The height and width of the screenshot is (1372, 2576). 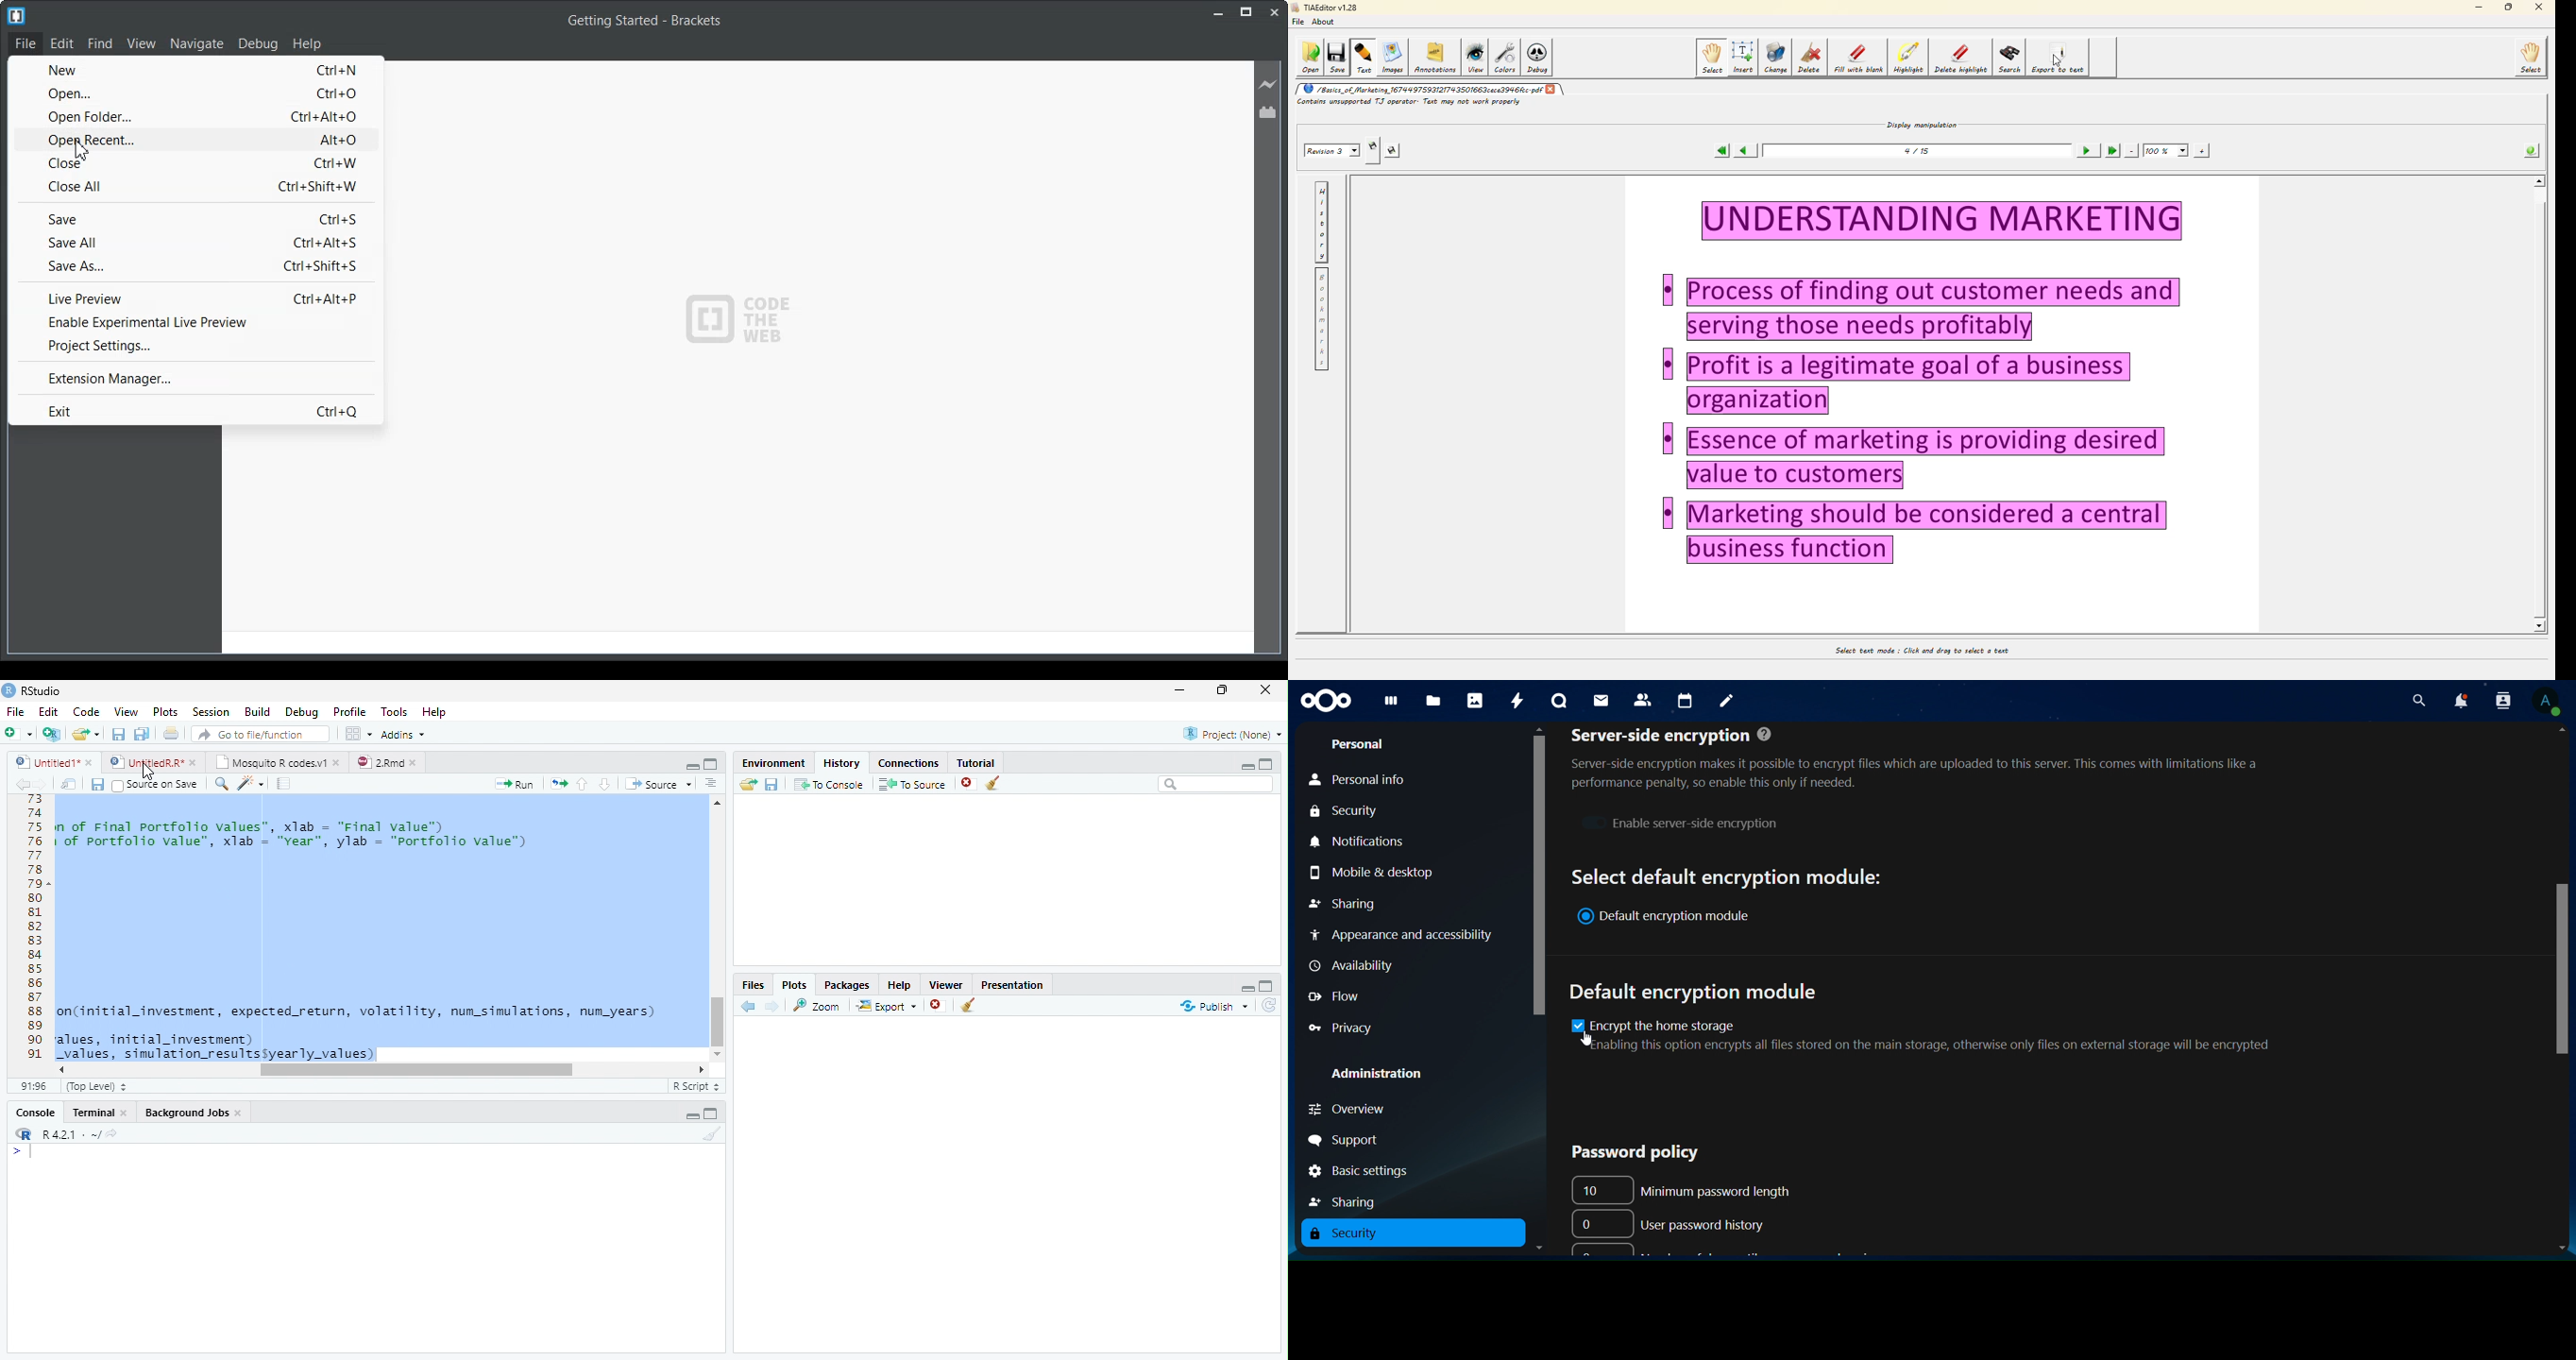 I want to click on File, so click(x=14, y=711).